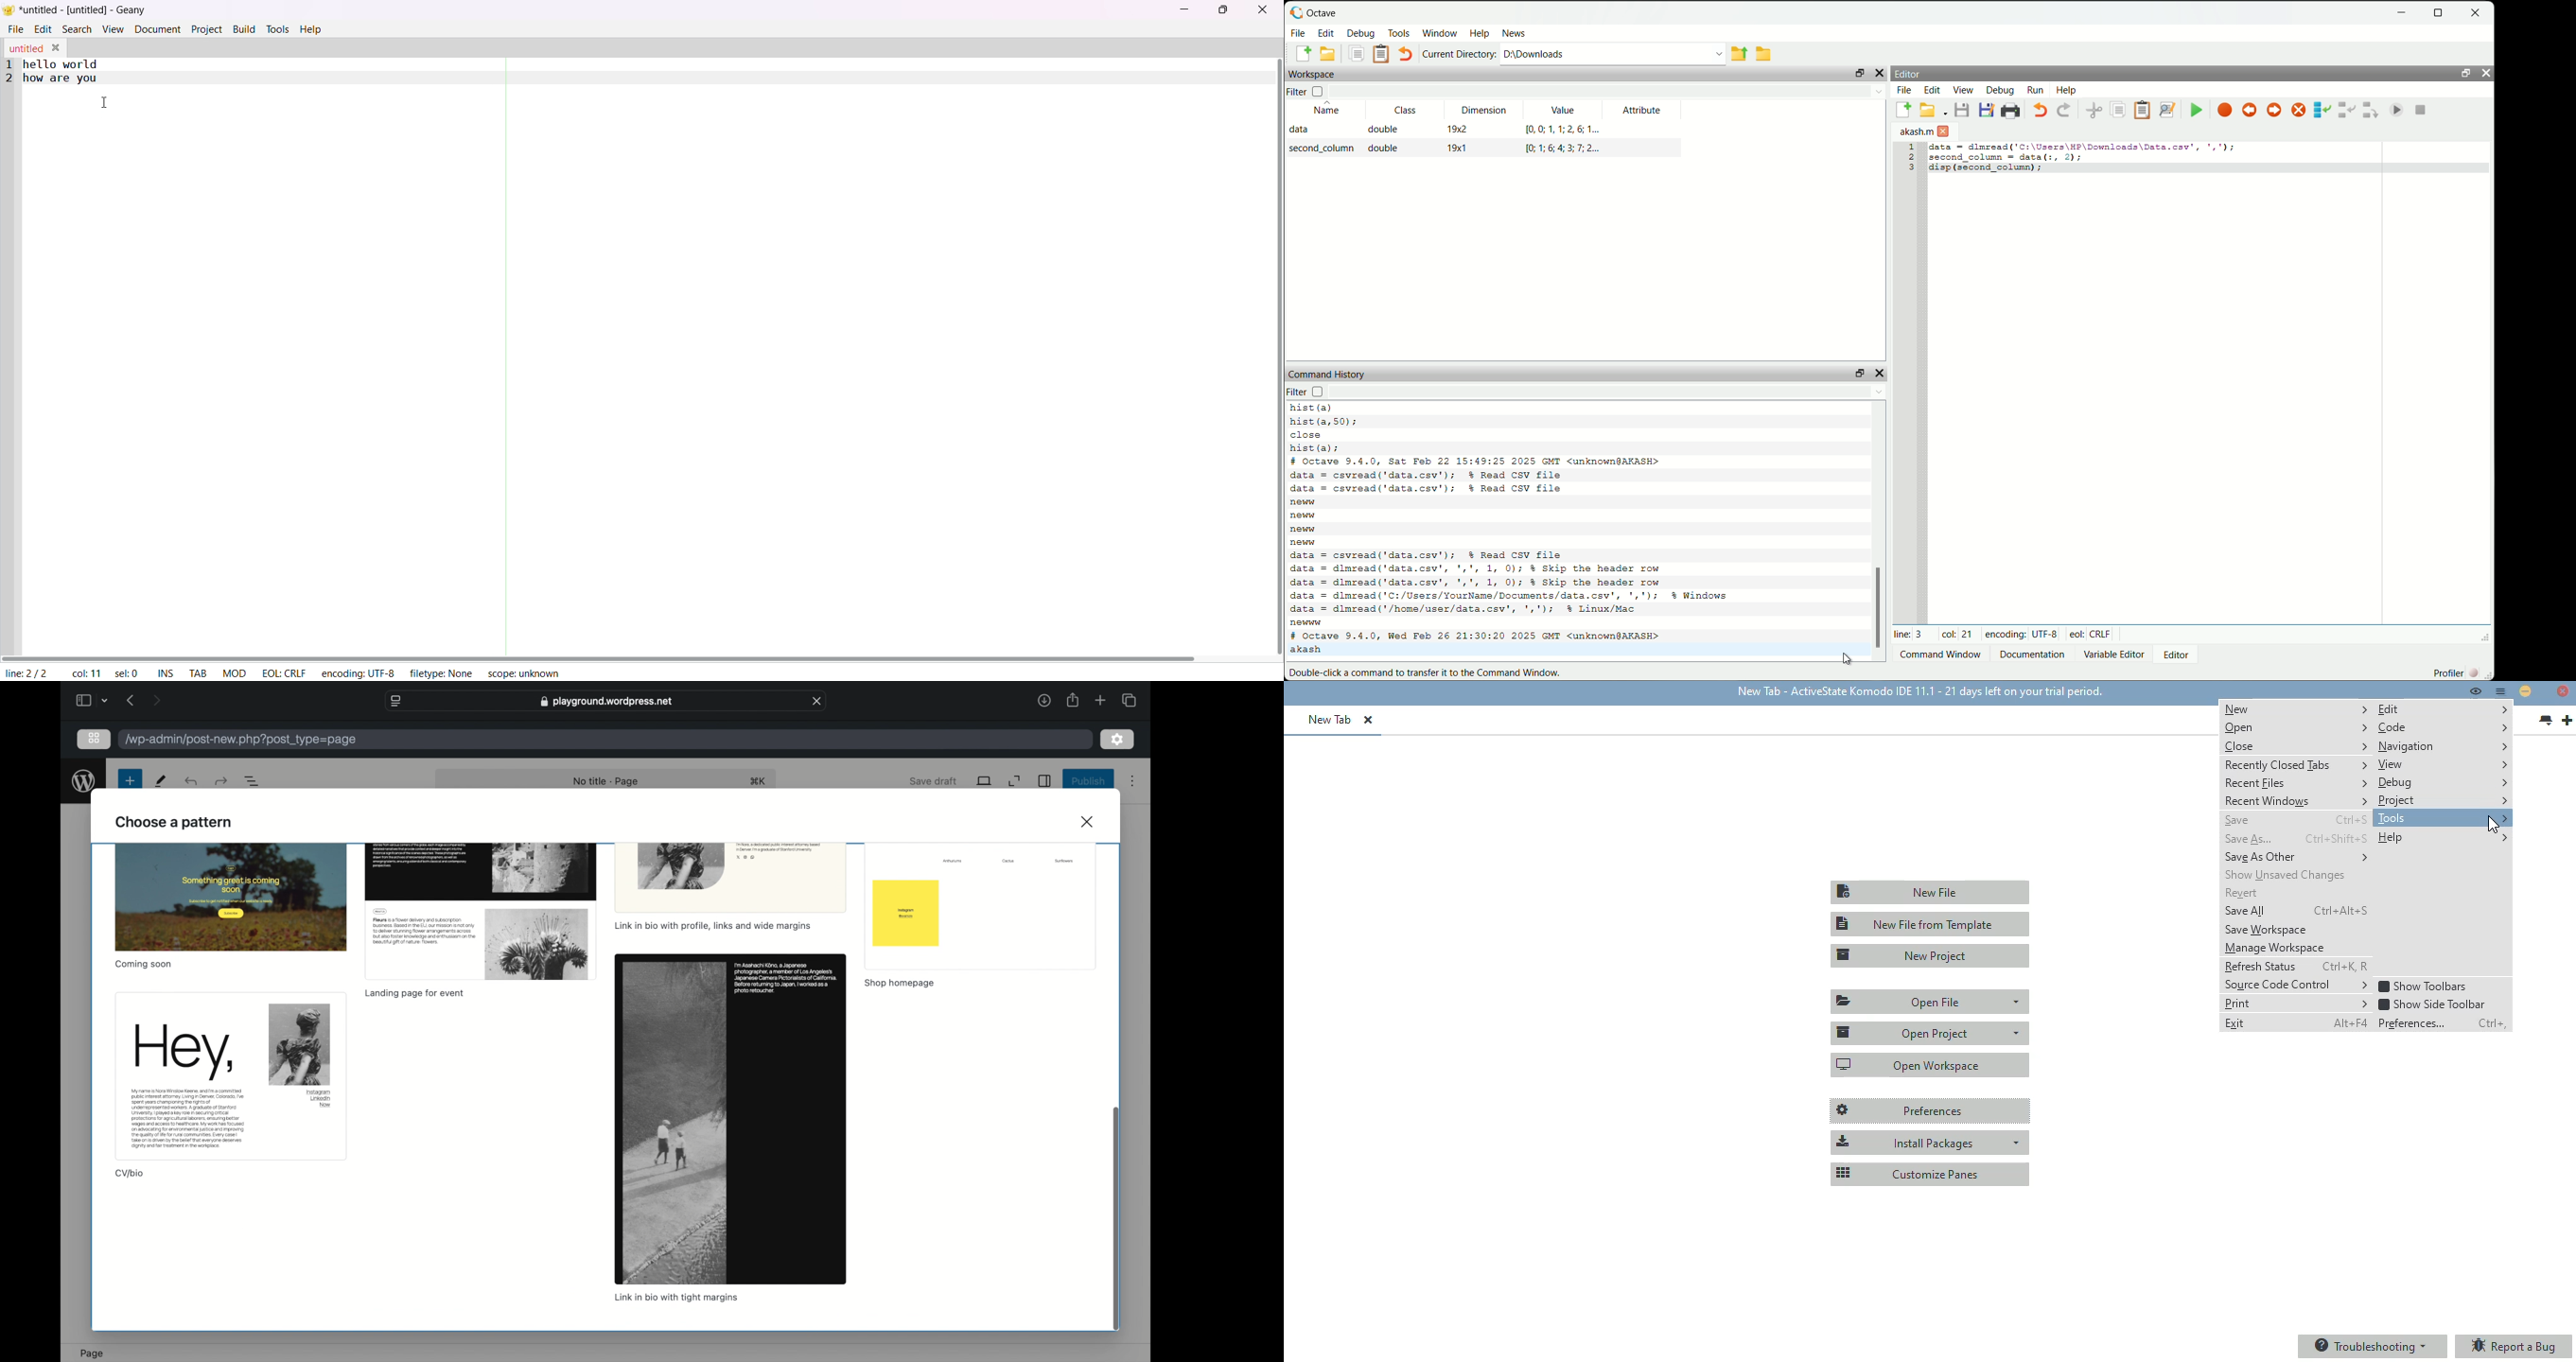 The width and height of the screenshot is (2576, 1372). What do you see at coordinates (1044, 781) in the screenshot?
I see `sidebar` at bounding box center [1044, 781].